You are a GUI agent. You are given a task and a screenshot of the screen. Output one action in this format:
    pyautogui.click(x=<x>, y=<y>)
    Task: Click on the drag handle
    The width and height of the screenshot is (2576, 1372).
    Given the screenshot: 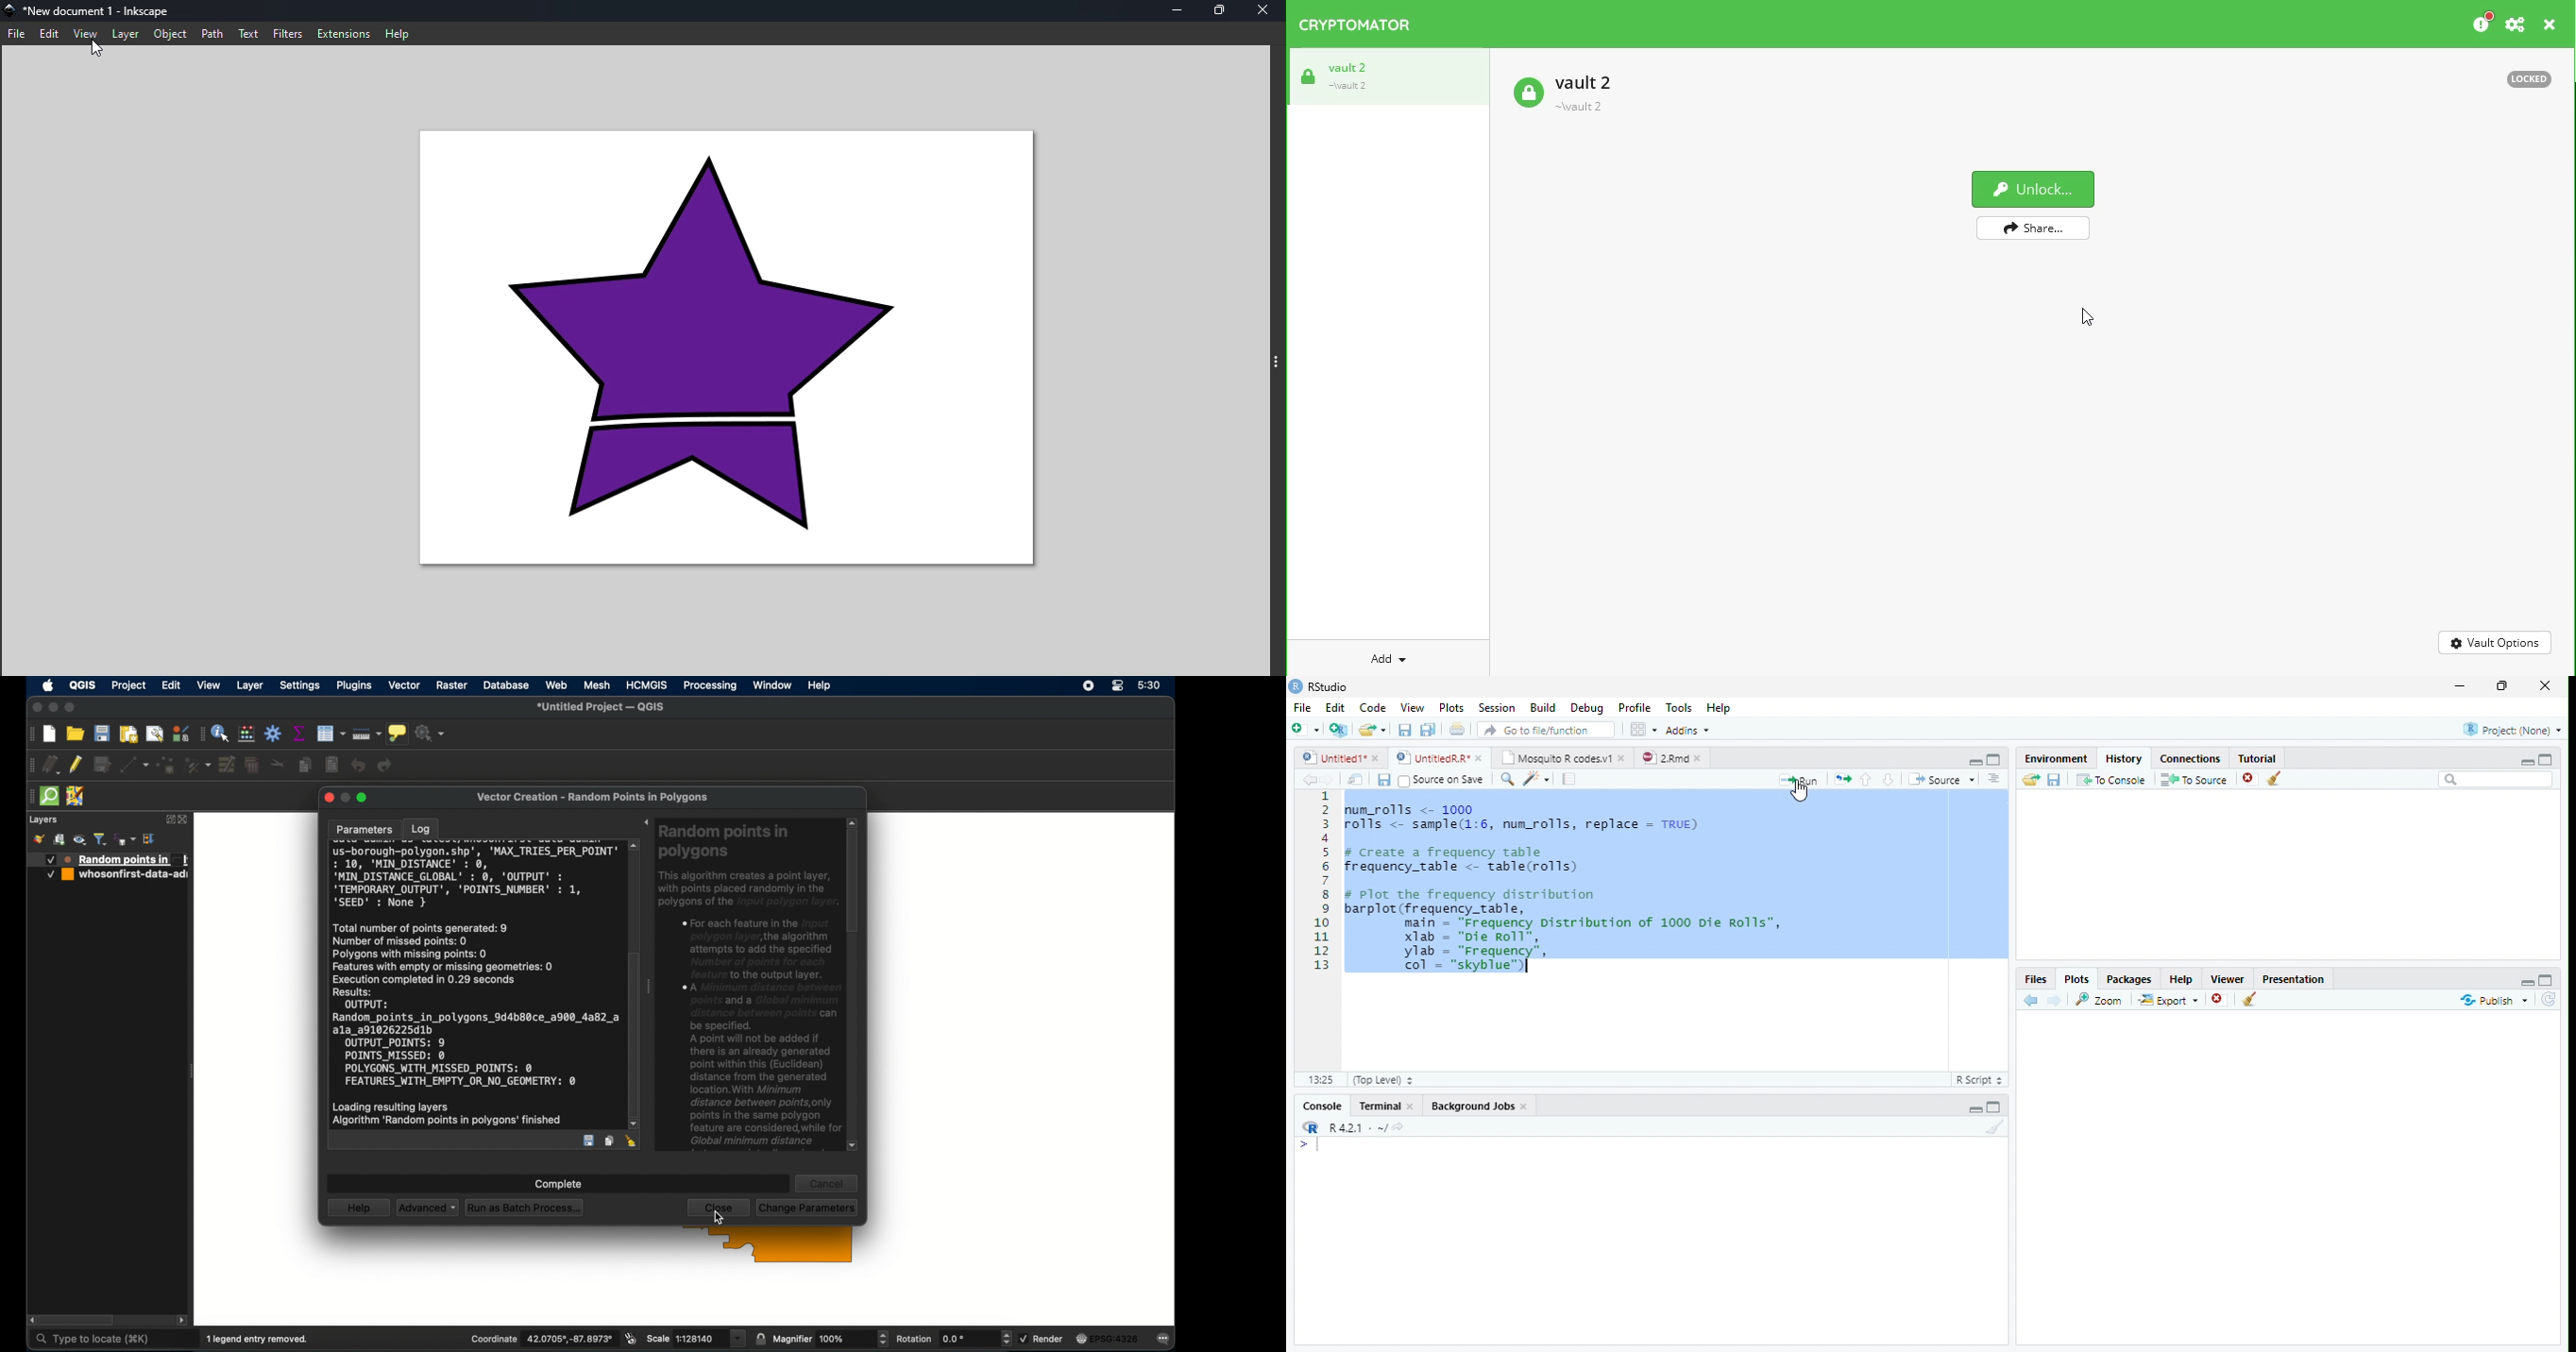 What is the action you would take?
    pyautogui.click(x=28, y=765)
    